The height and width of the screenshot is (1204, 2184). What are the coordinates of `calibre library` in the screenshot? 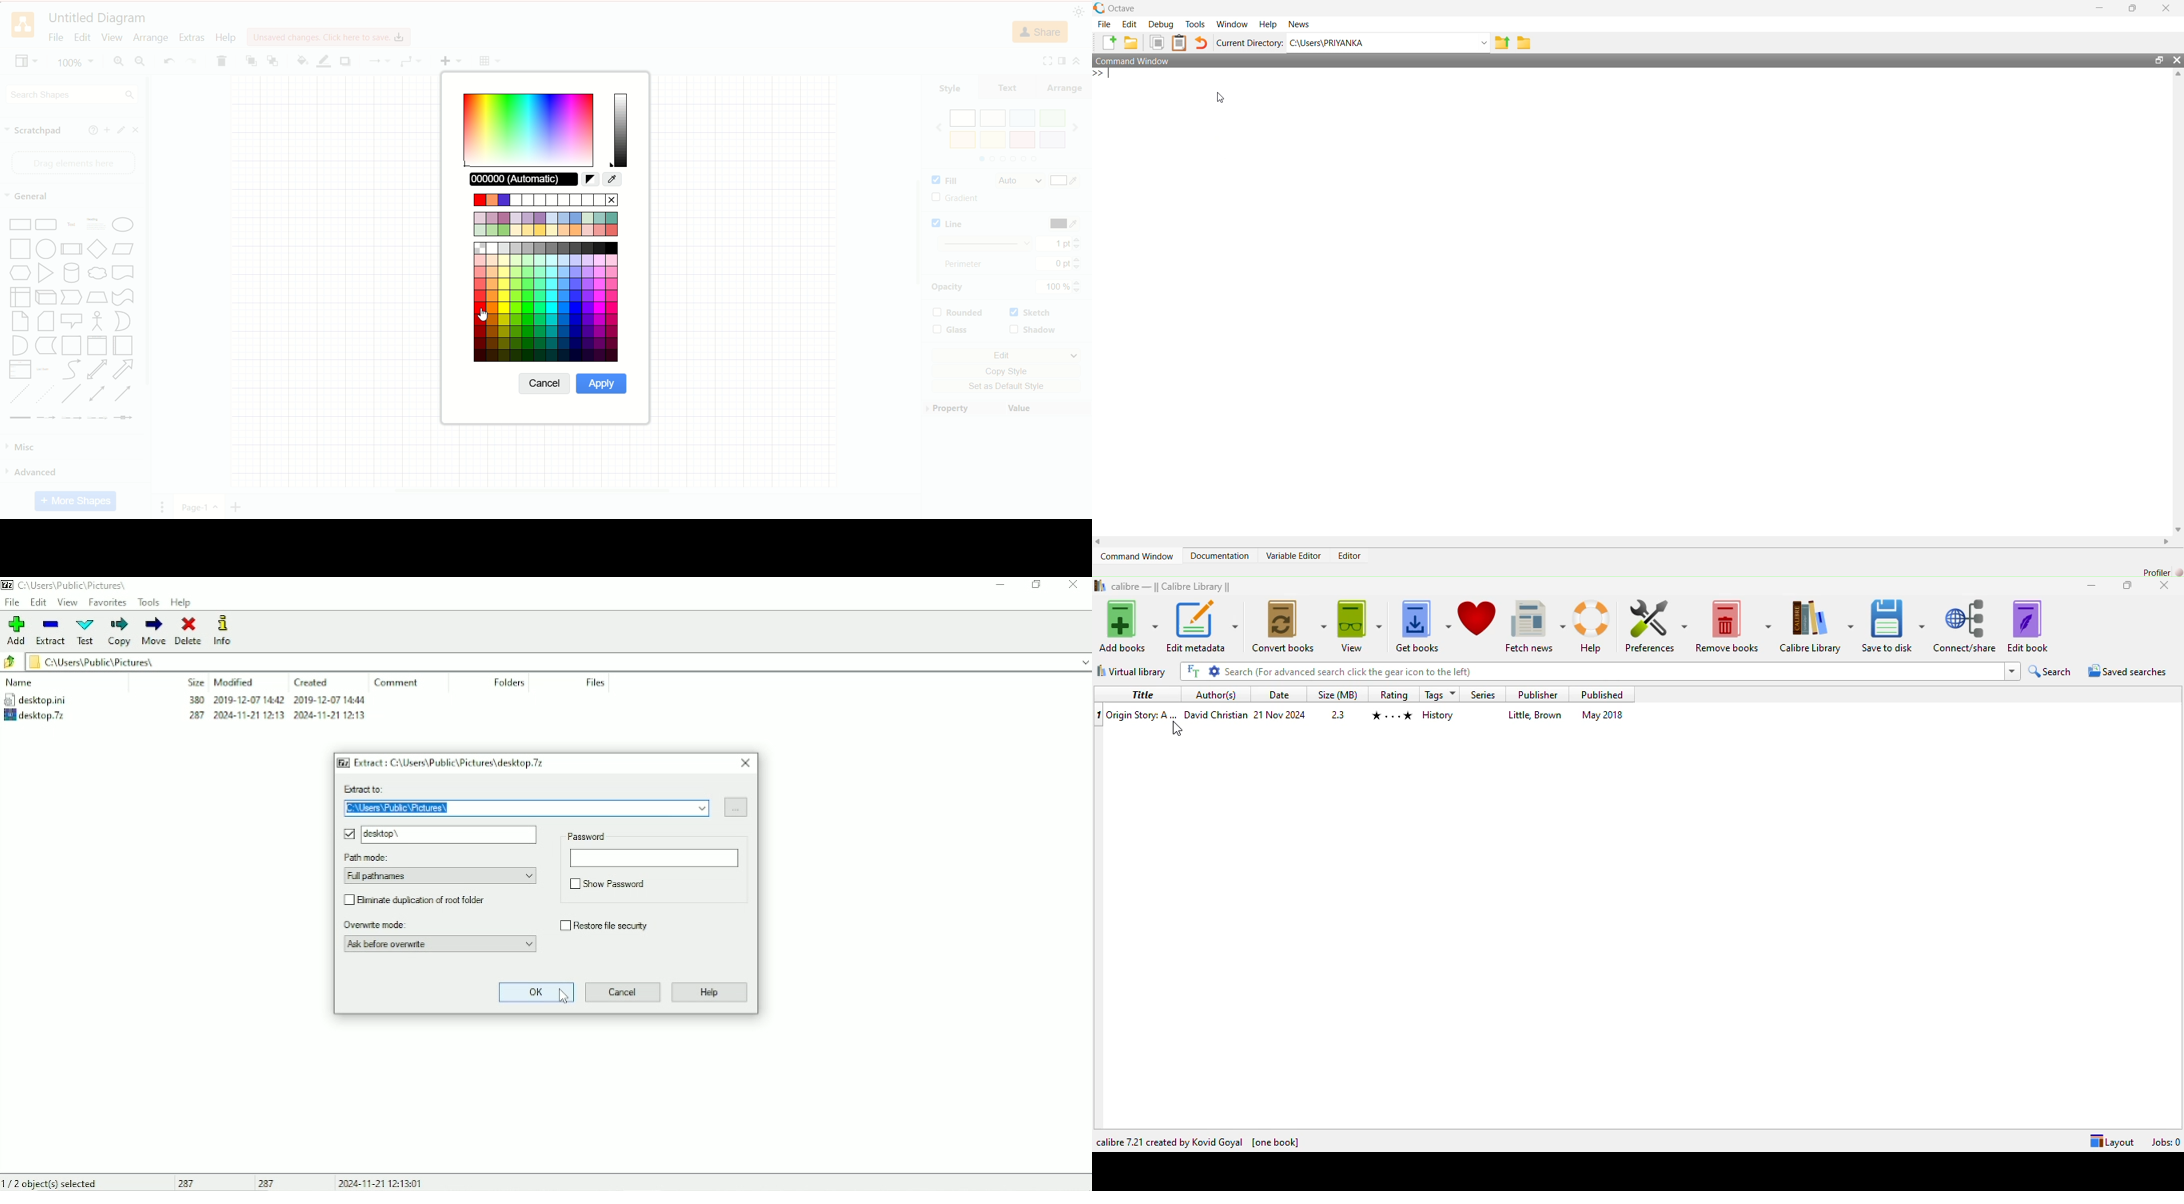 It's located at (1816, 626).